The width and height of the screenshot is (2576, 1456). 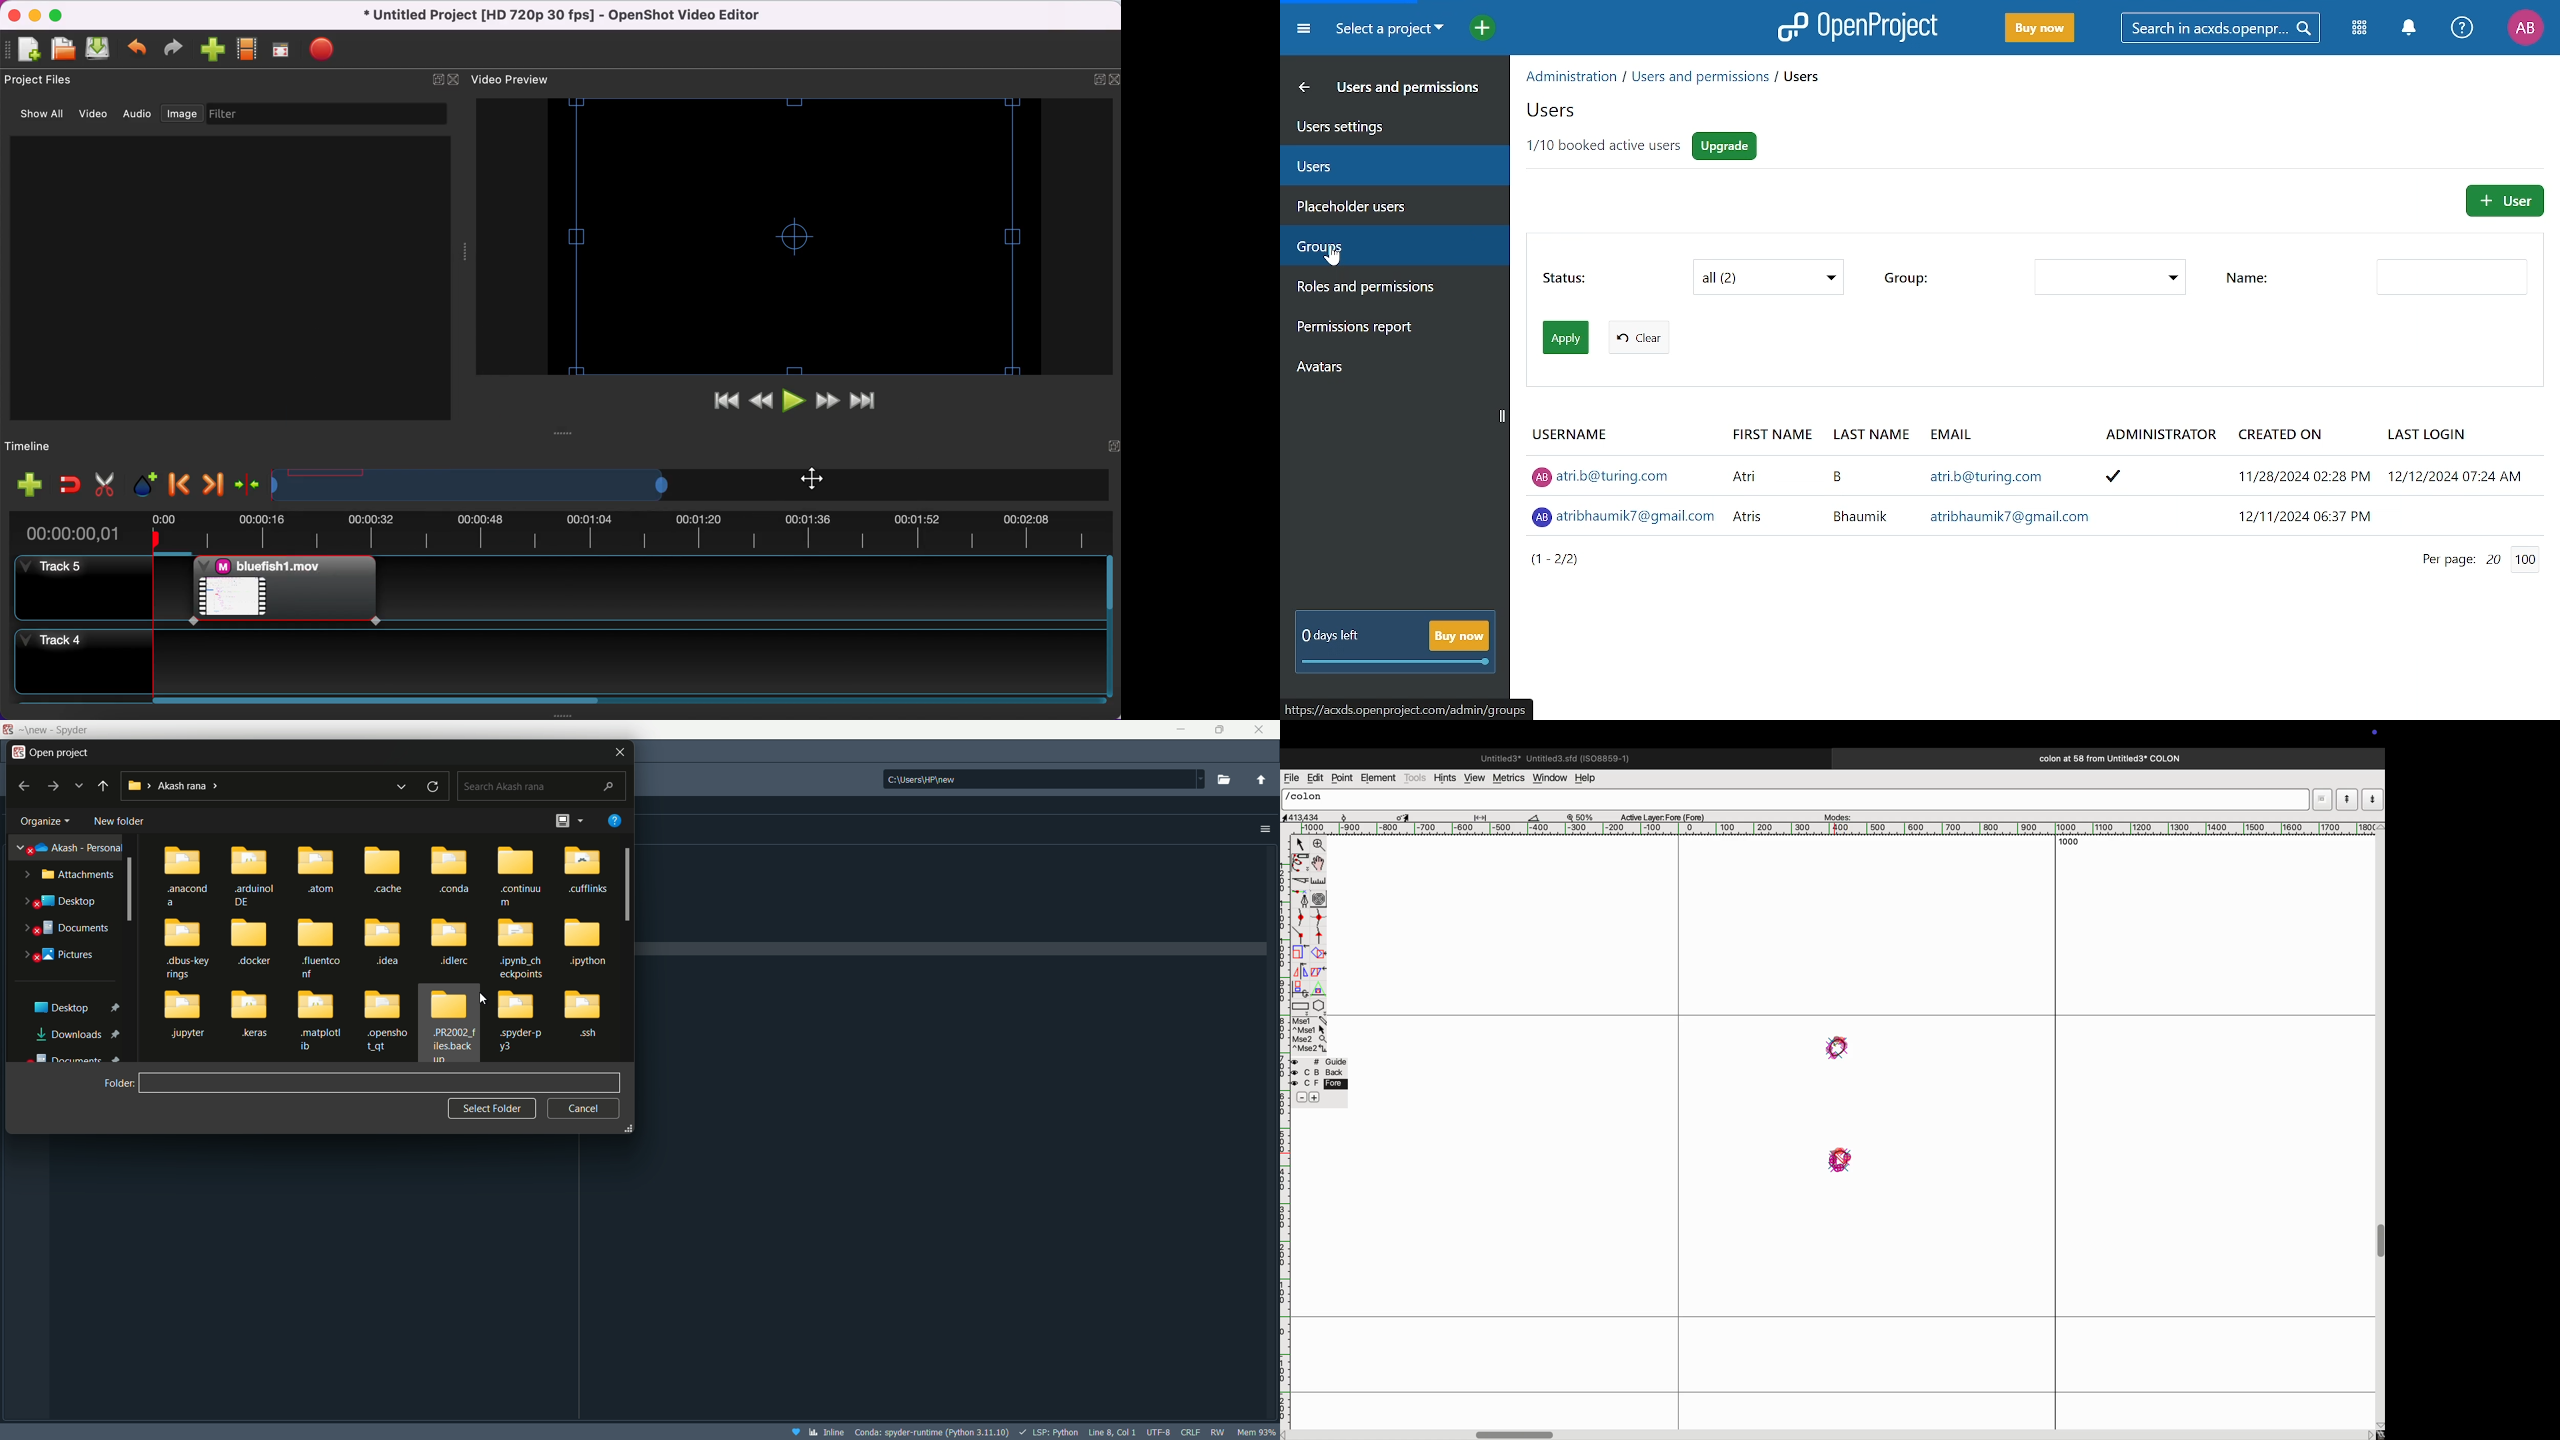 What do you see at coordinates (177, 50) in the screenshot?
I see `redo` at bounding box center [177, 50].